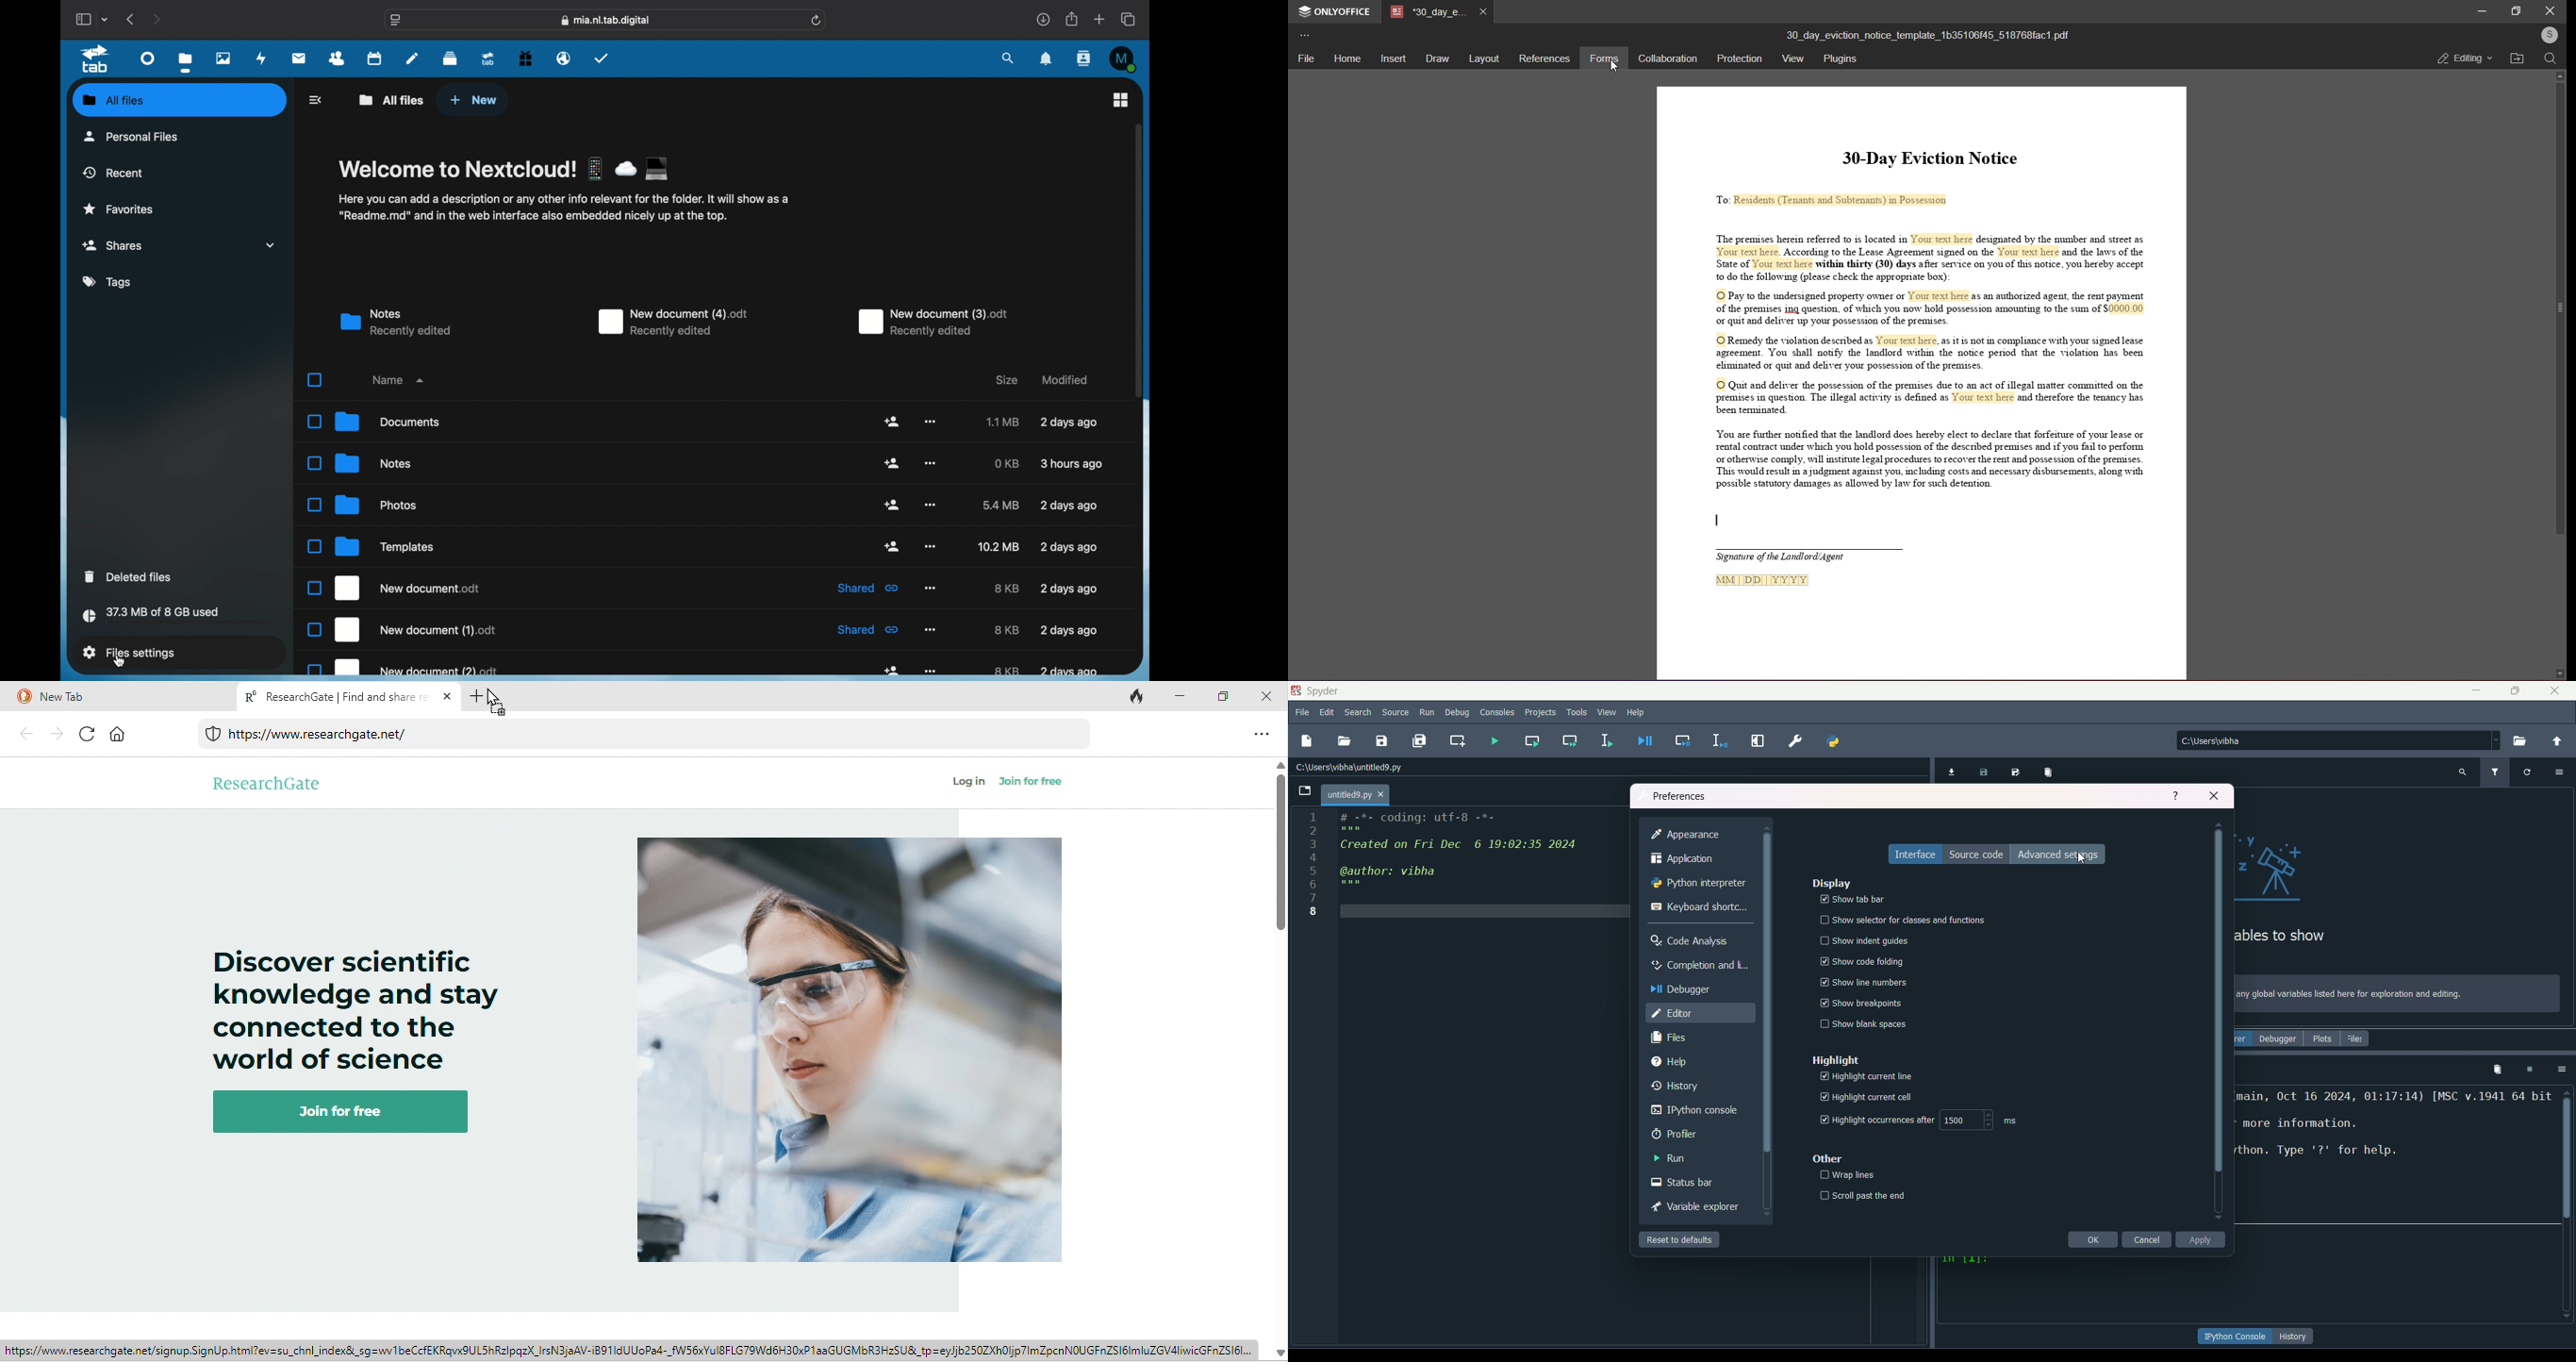  What do you see at coordinates (393, 588) in the screenshot?
I see `new document` at bounding box center [393, 588].